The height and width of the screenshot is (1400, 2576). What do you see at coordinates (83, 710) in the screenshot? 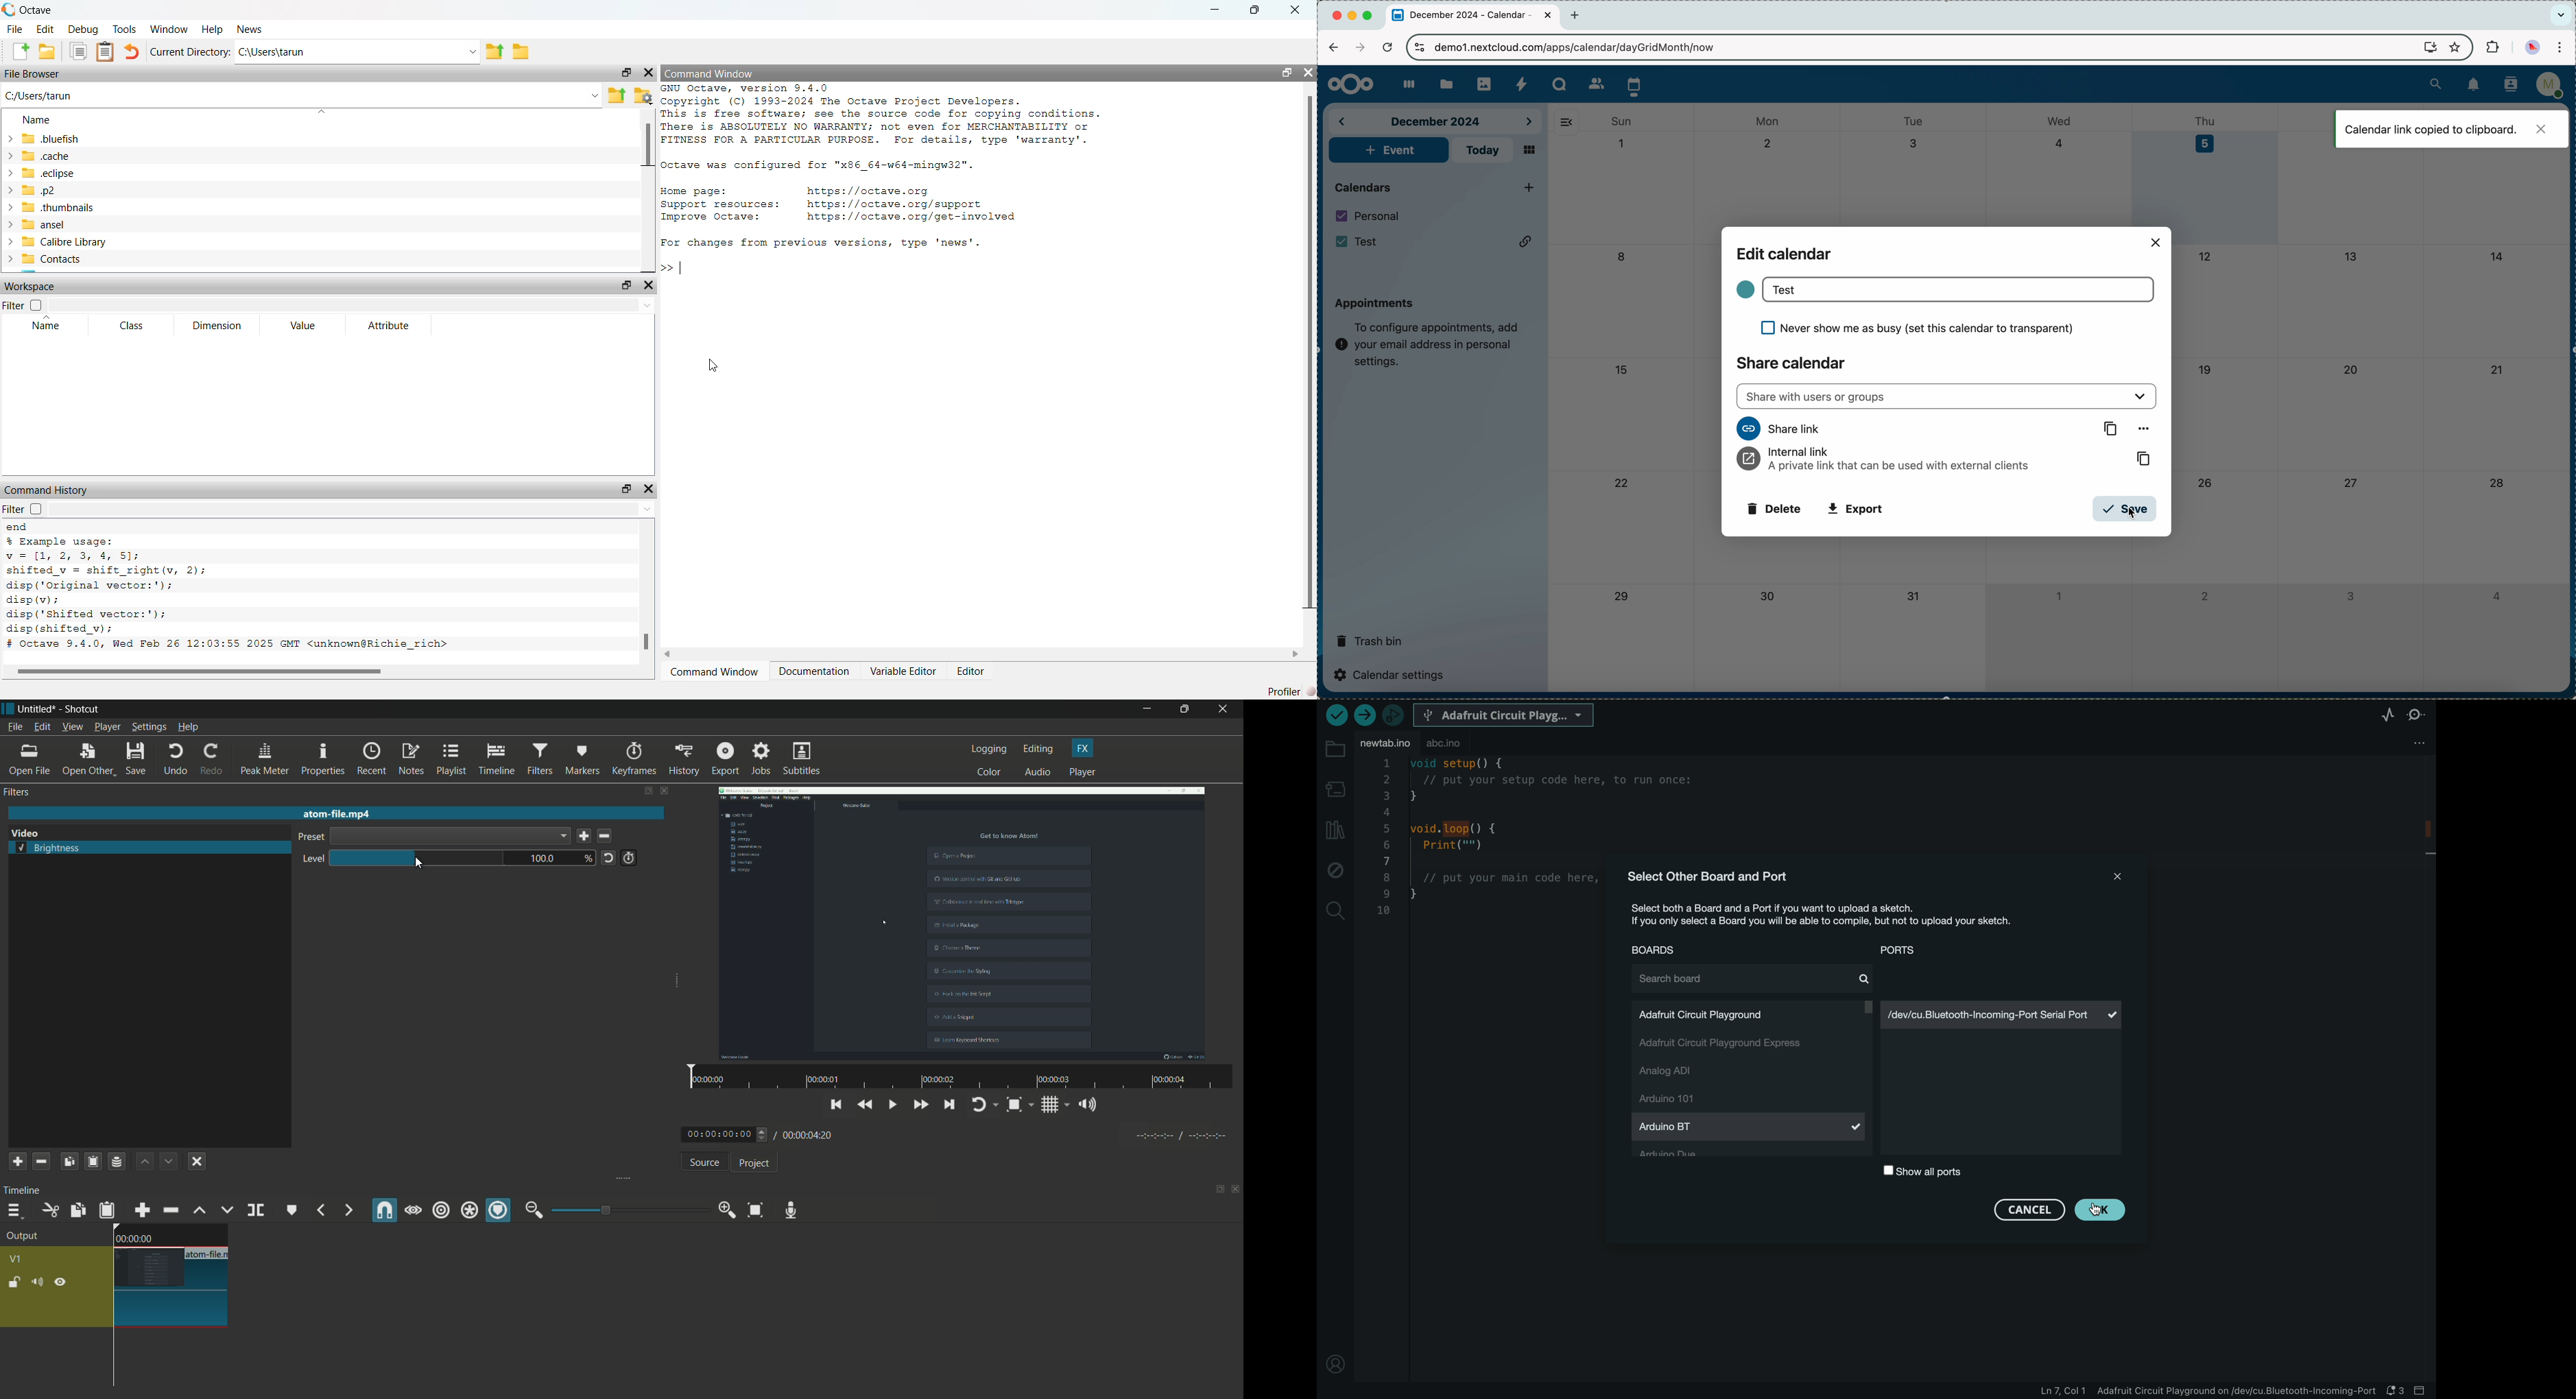
I see `Shotcut` at bounding box center [83, 710].